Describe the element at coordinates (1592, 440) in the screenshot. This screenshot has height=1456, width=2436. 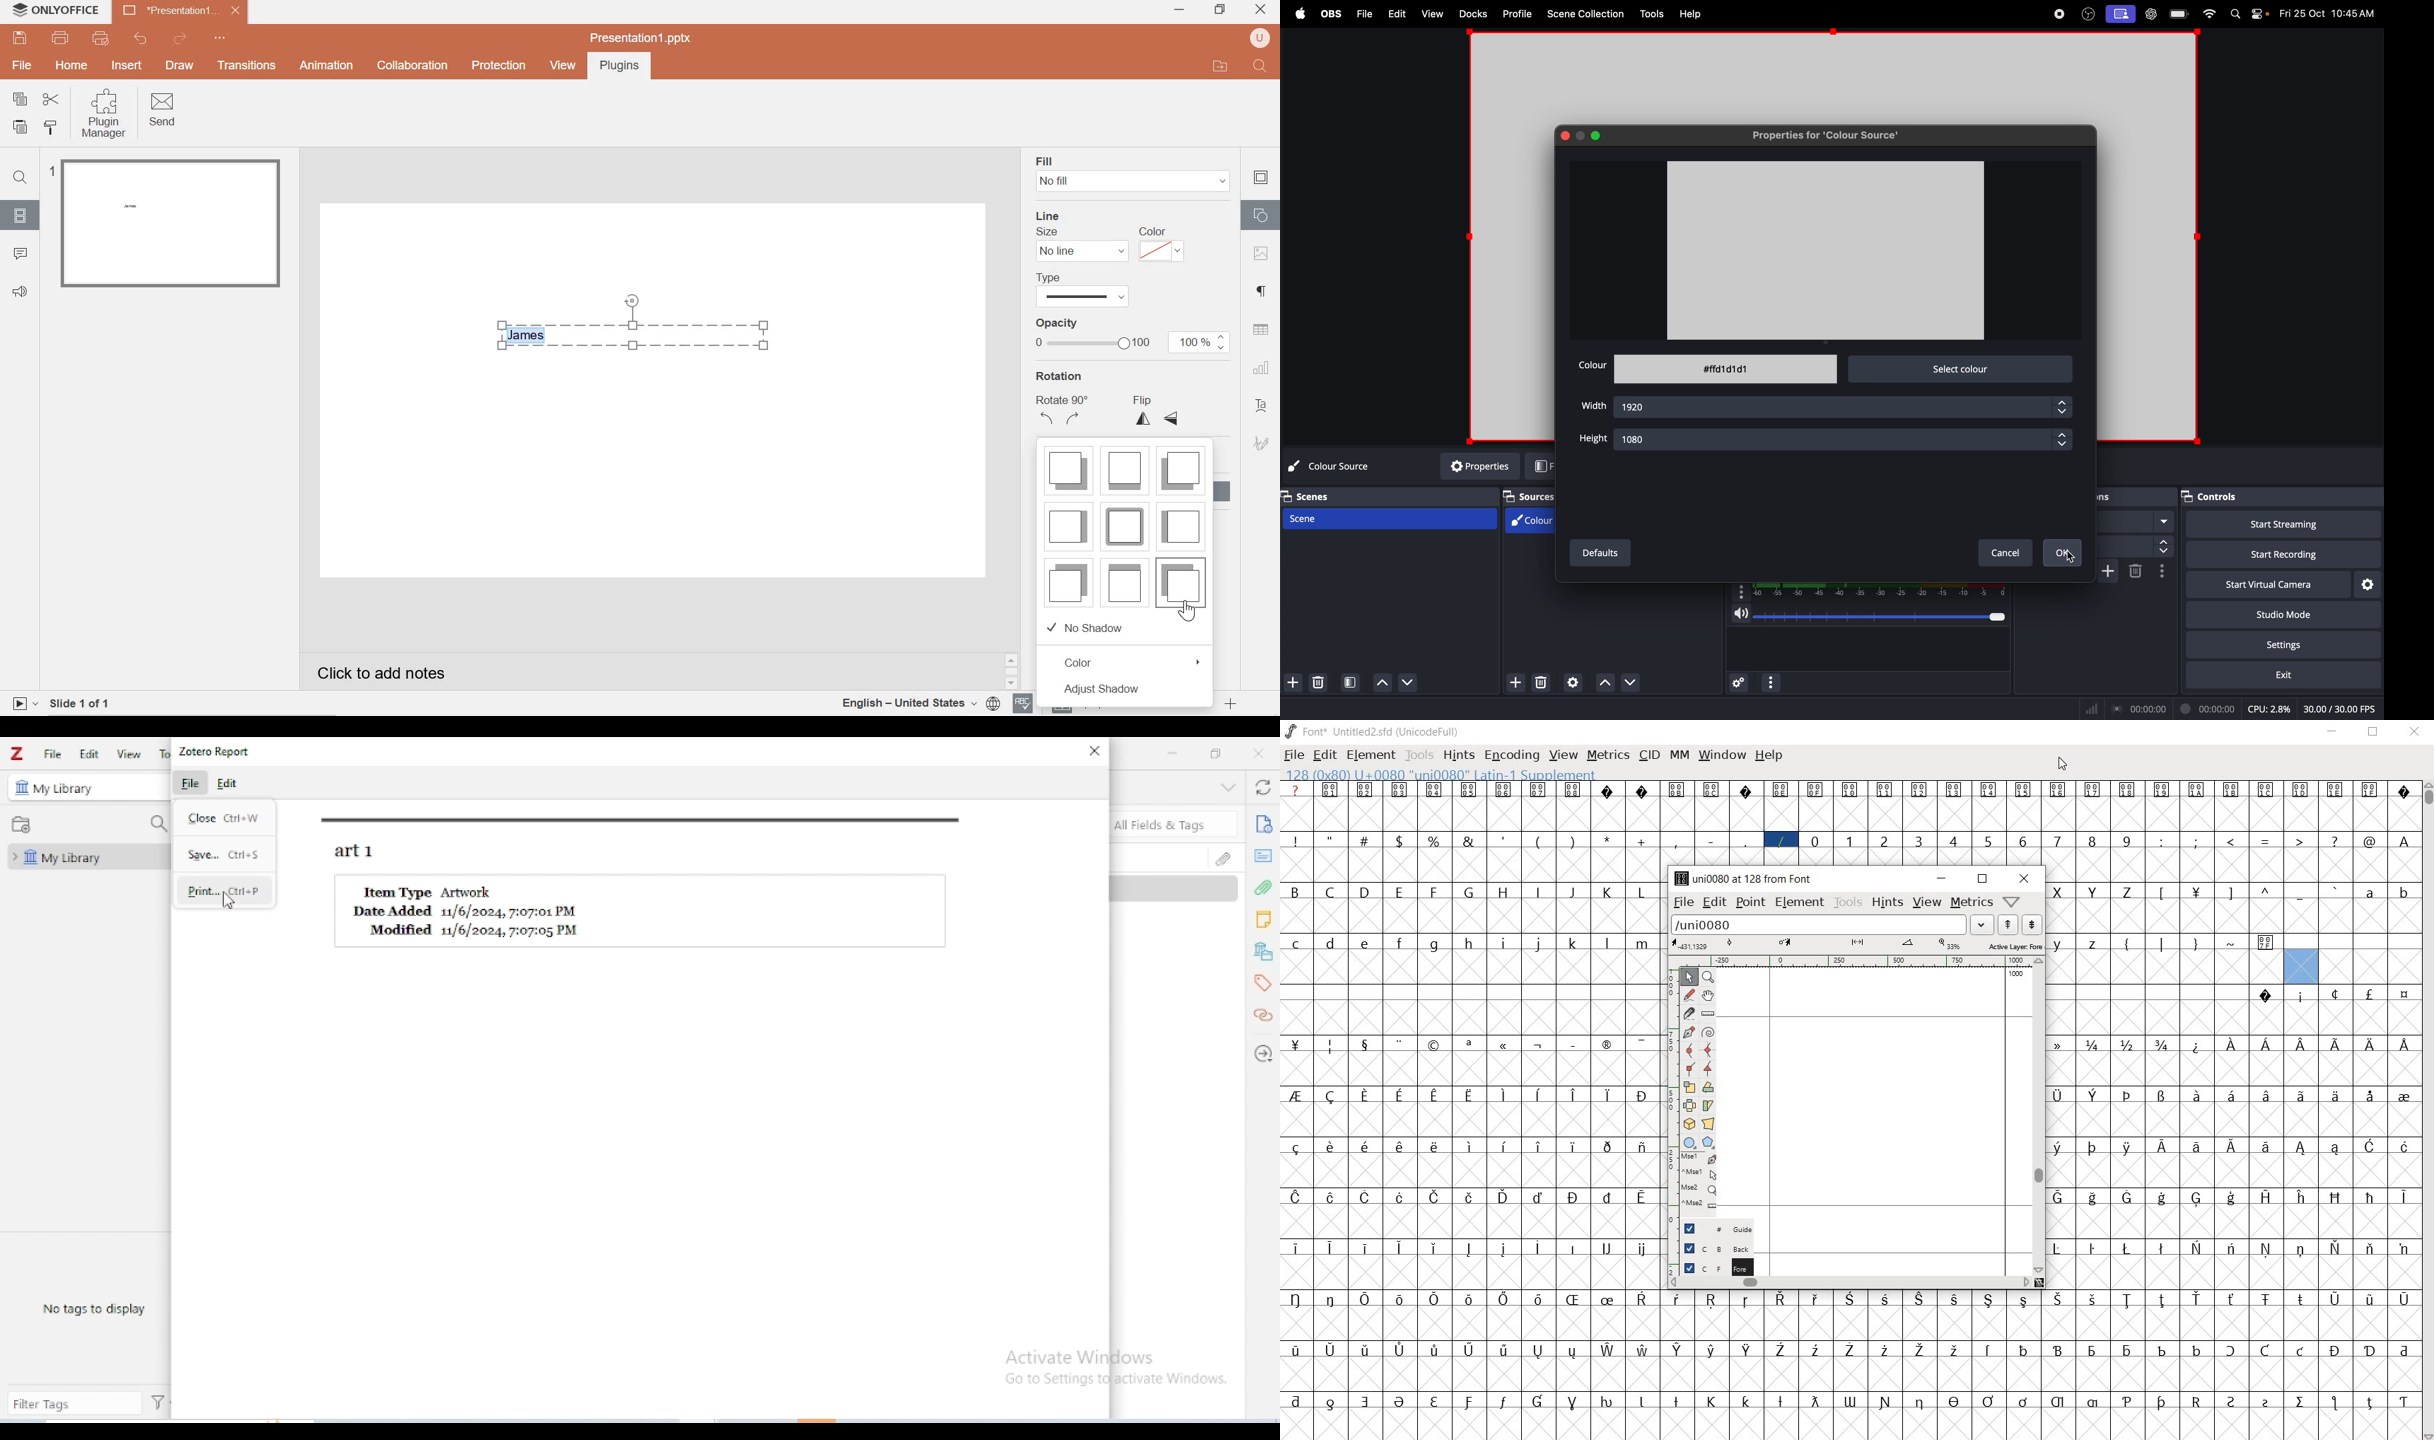
I see `height` at that location.